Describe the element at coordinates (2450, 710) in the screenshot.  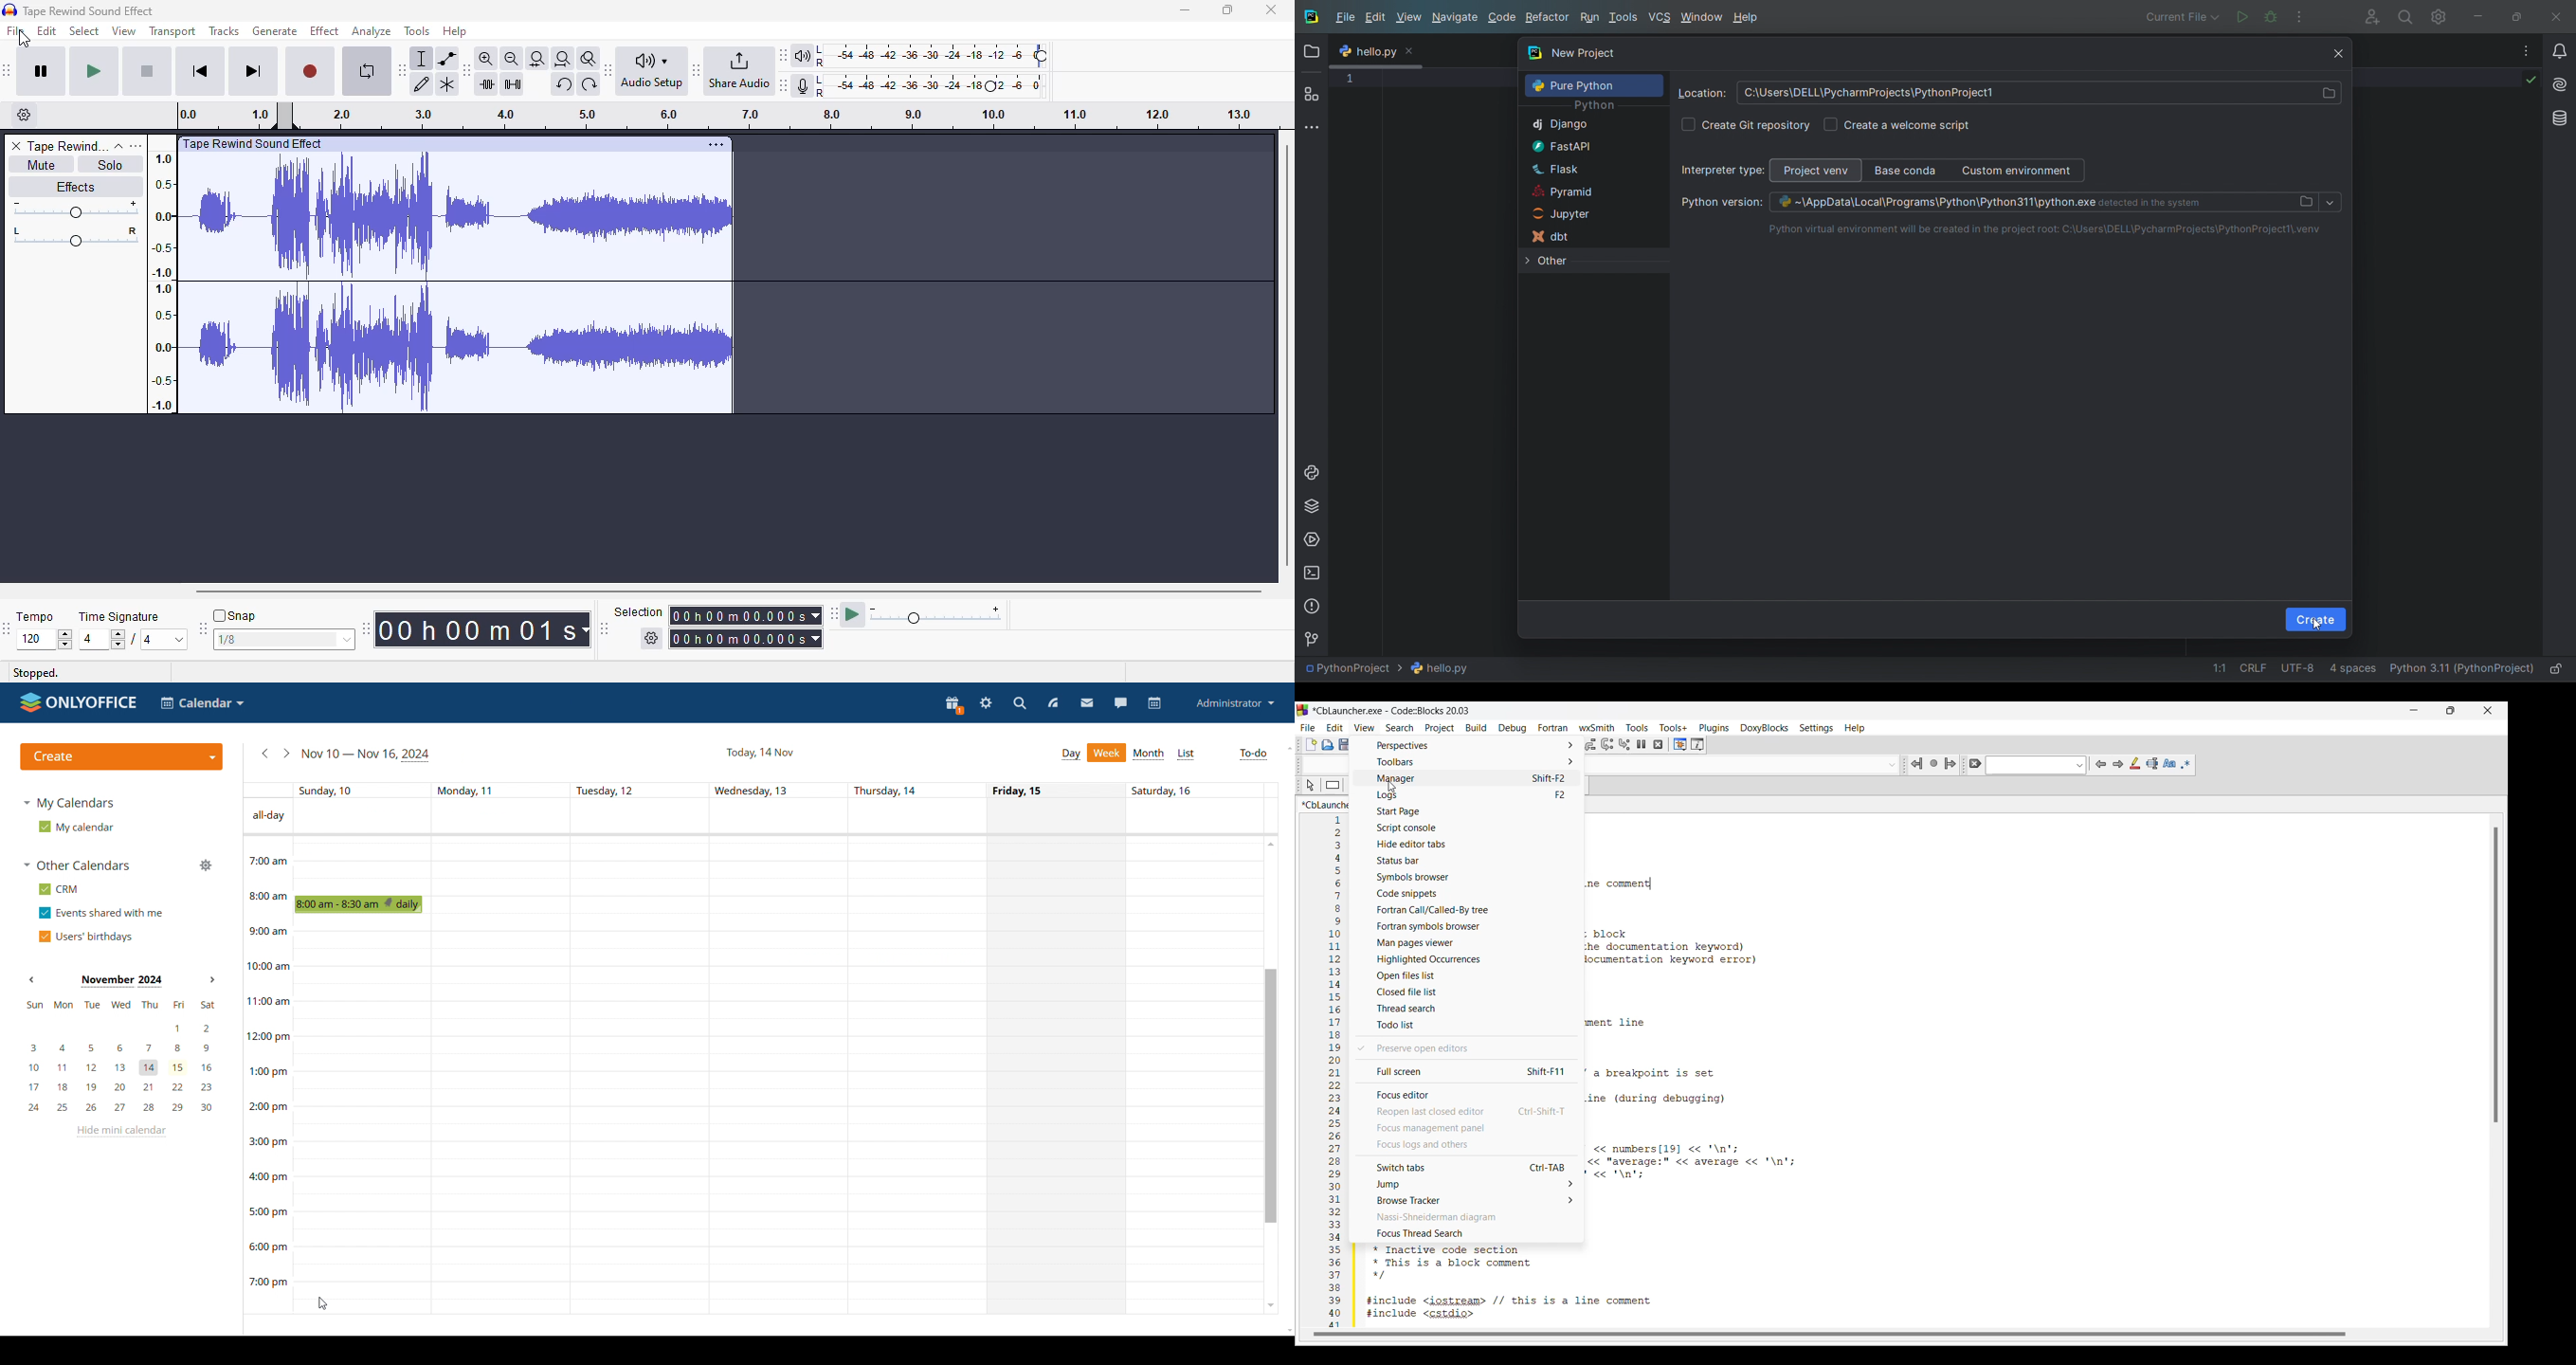
I see `Show interface in smaller tab` at that location.